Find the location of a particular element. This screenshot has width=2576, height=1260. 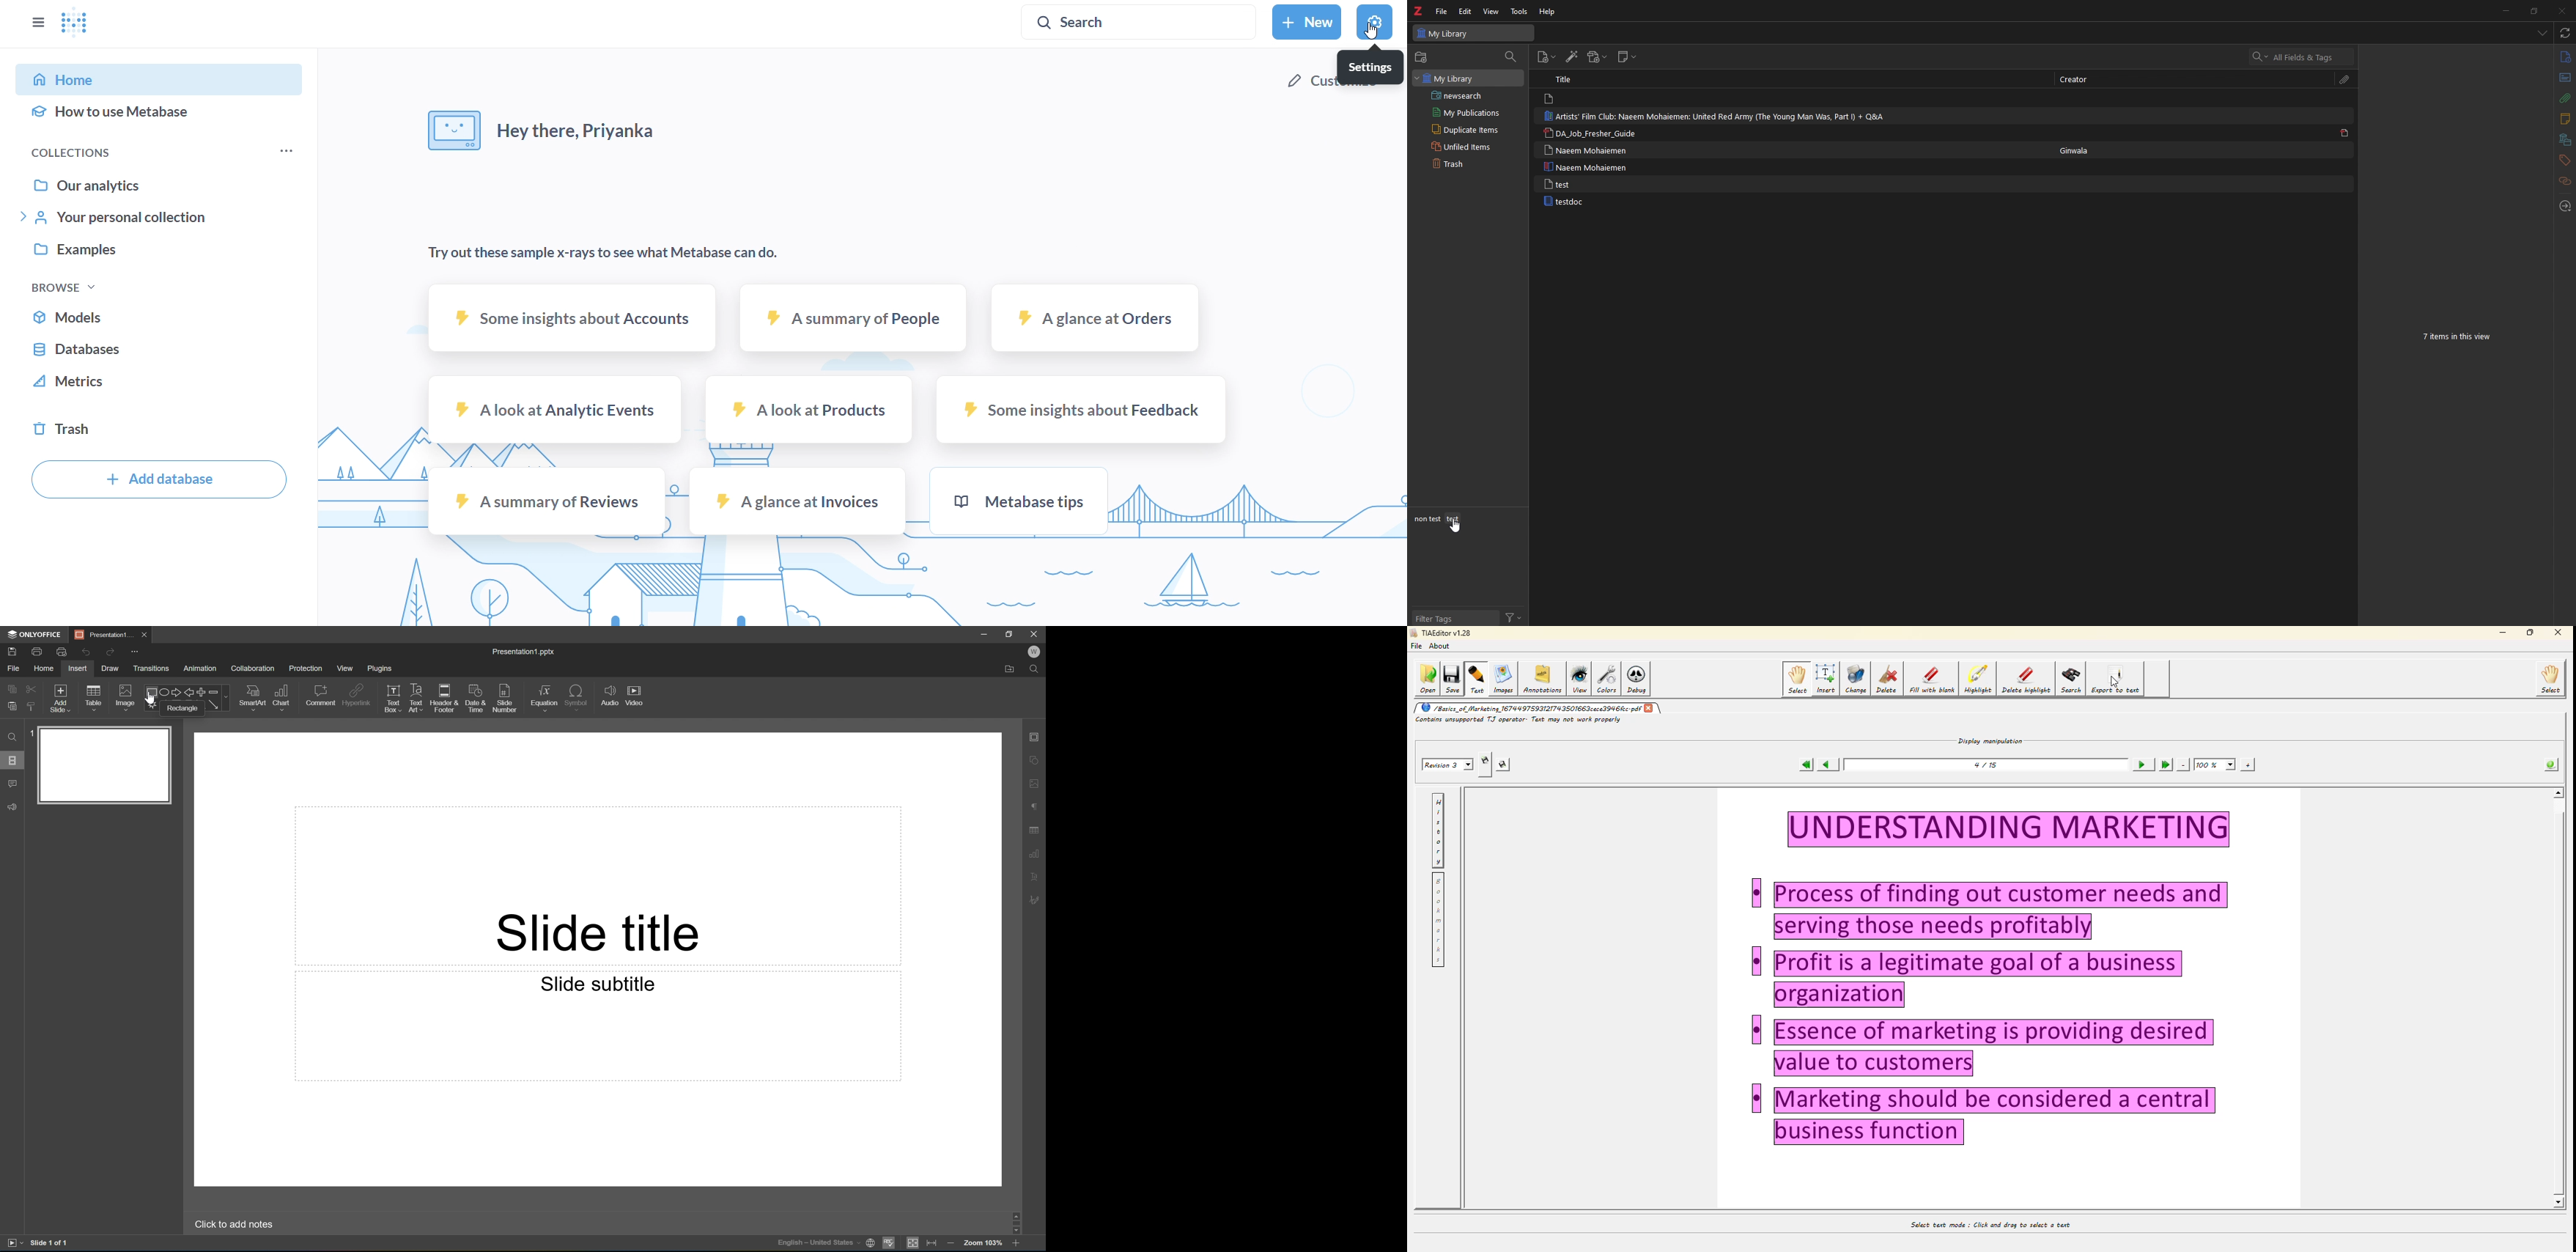

Select slide size is located at coordinates (471, 706).